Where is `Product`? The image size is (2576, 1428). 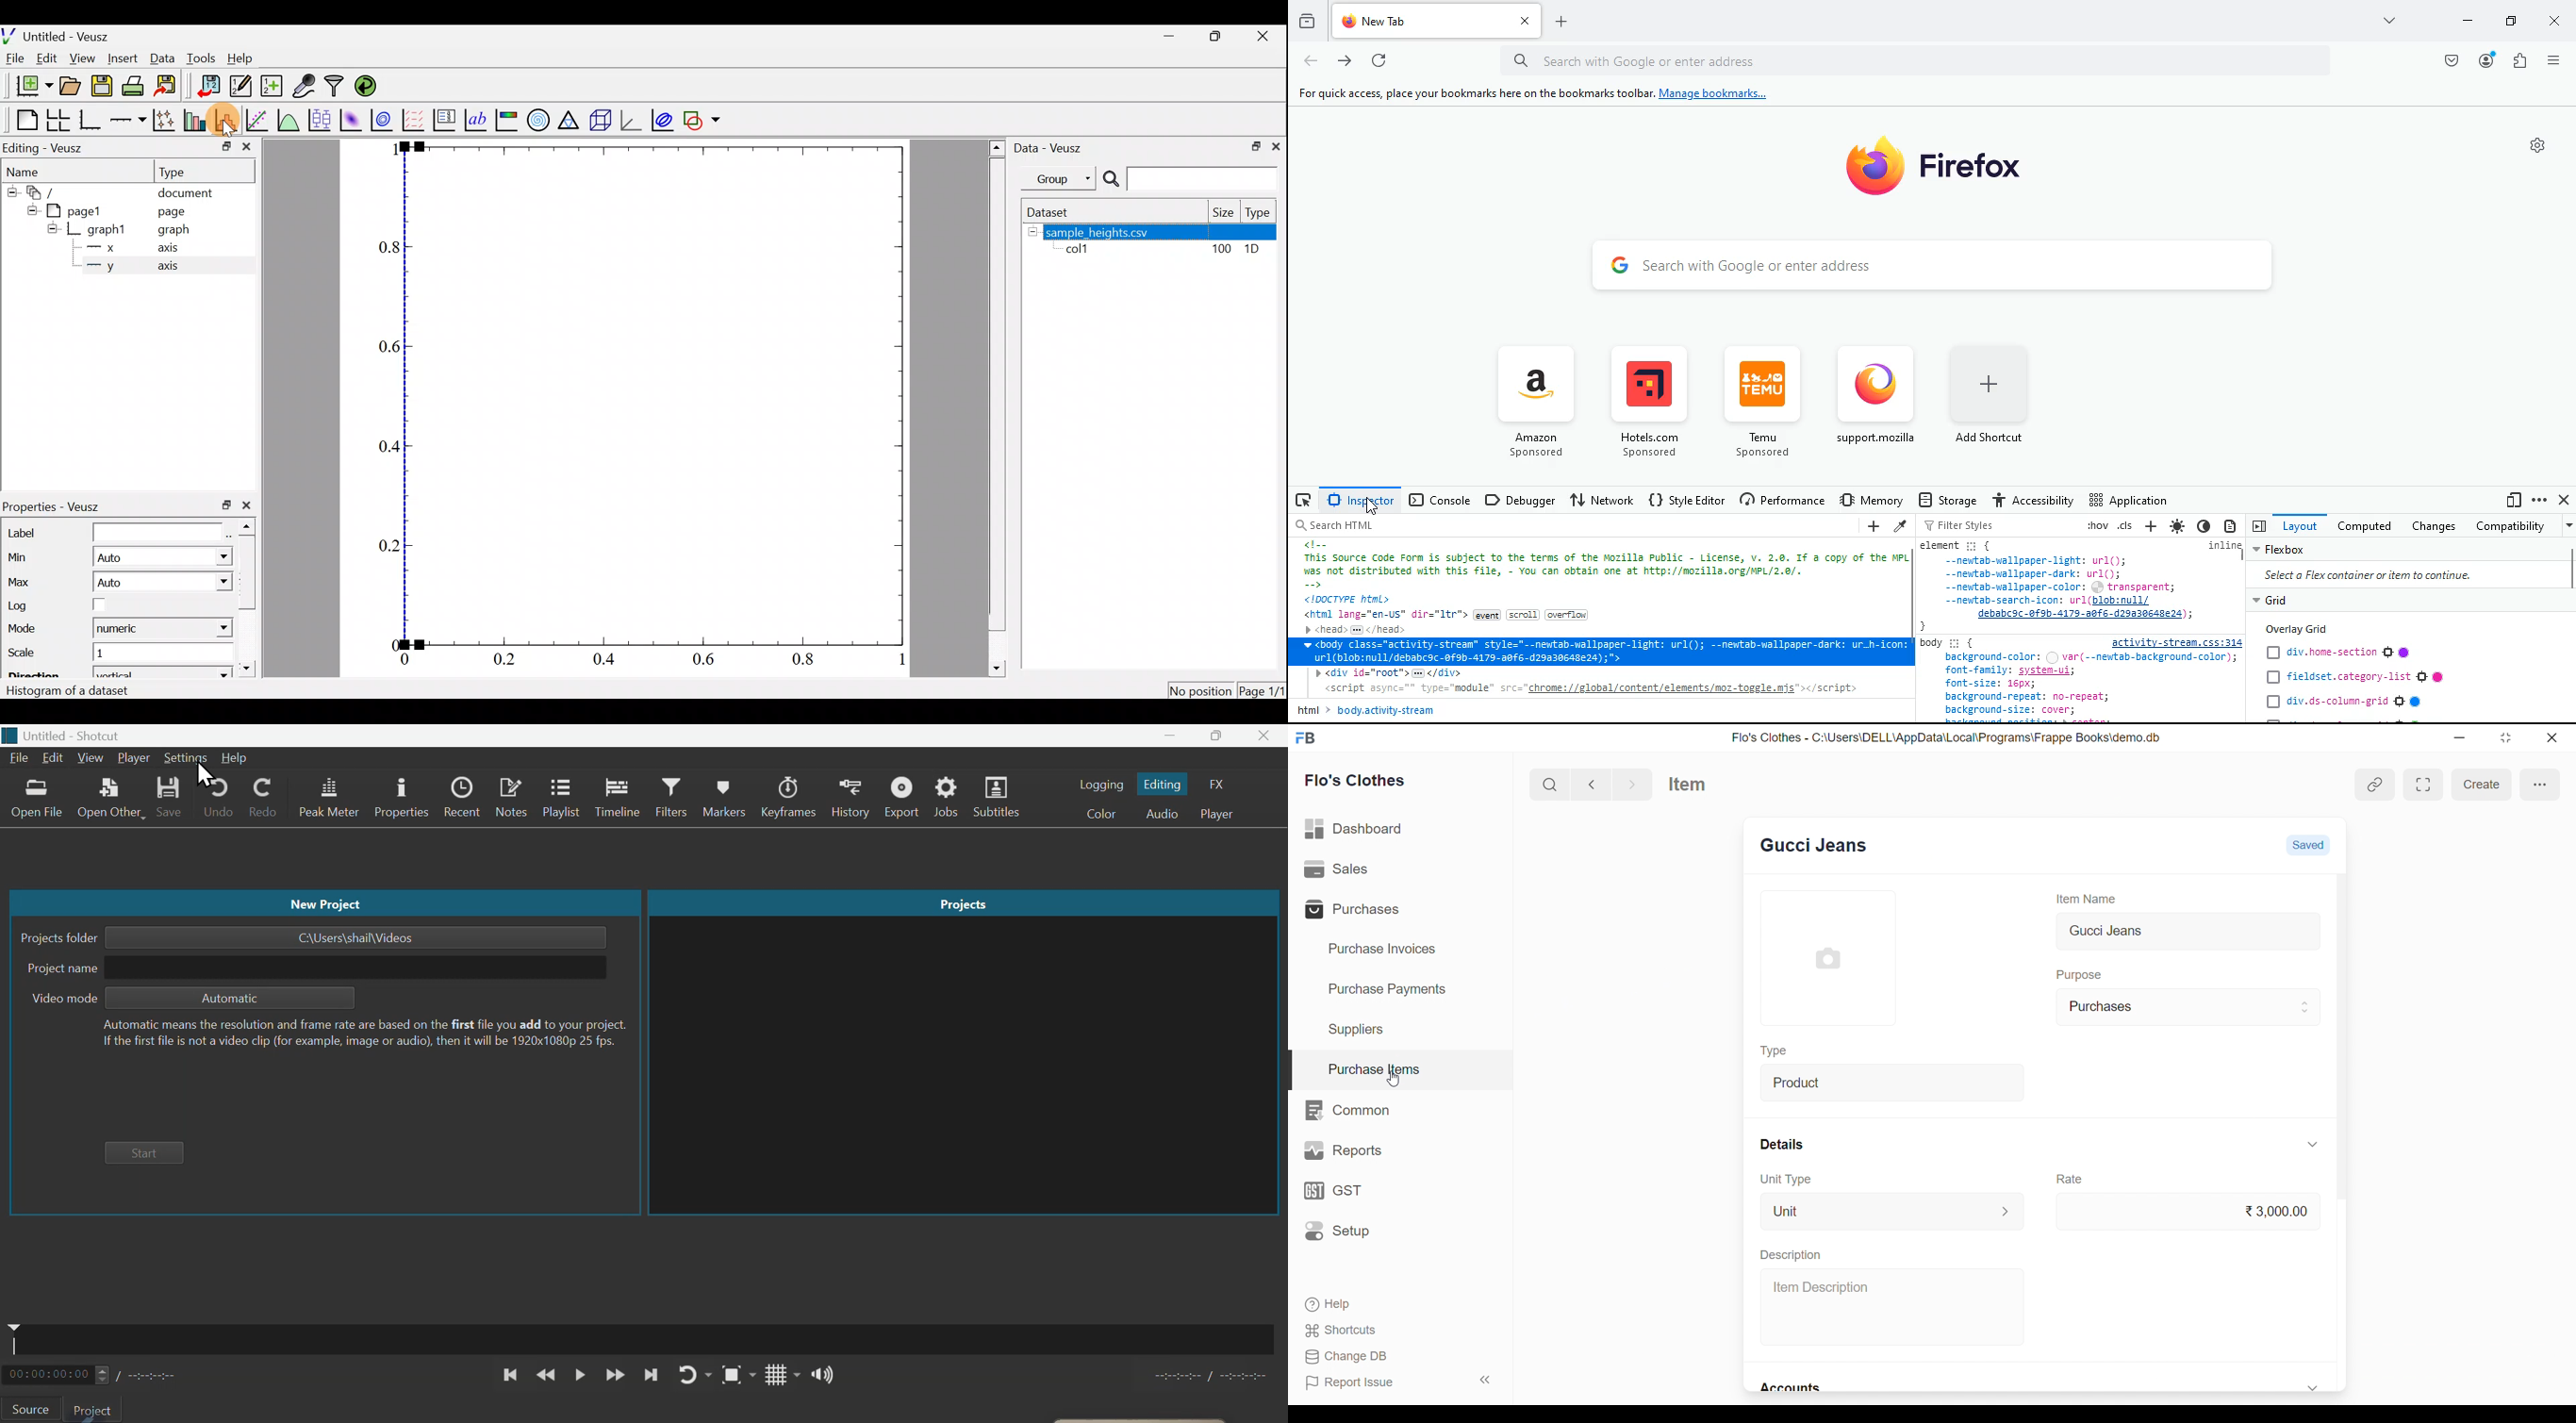 Product is located at coordinates (1895, 1082).